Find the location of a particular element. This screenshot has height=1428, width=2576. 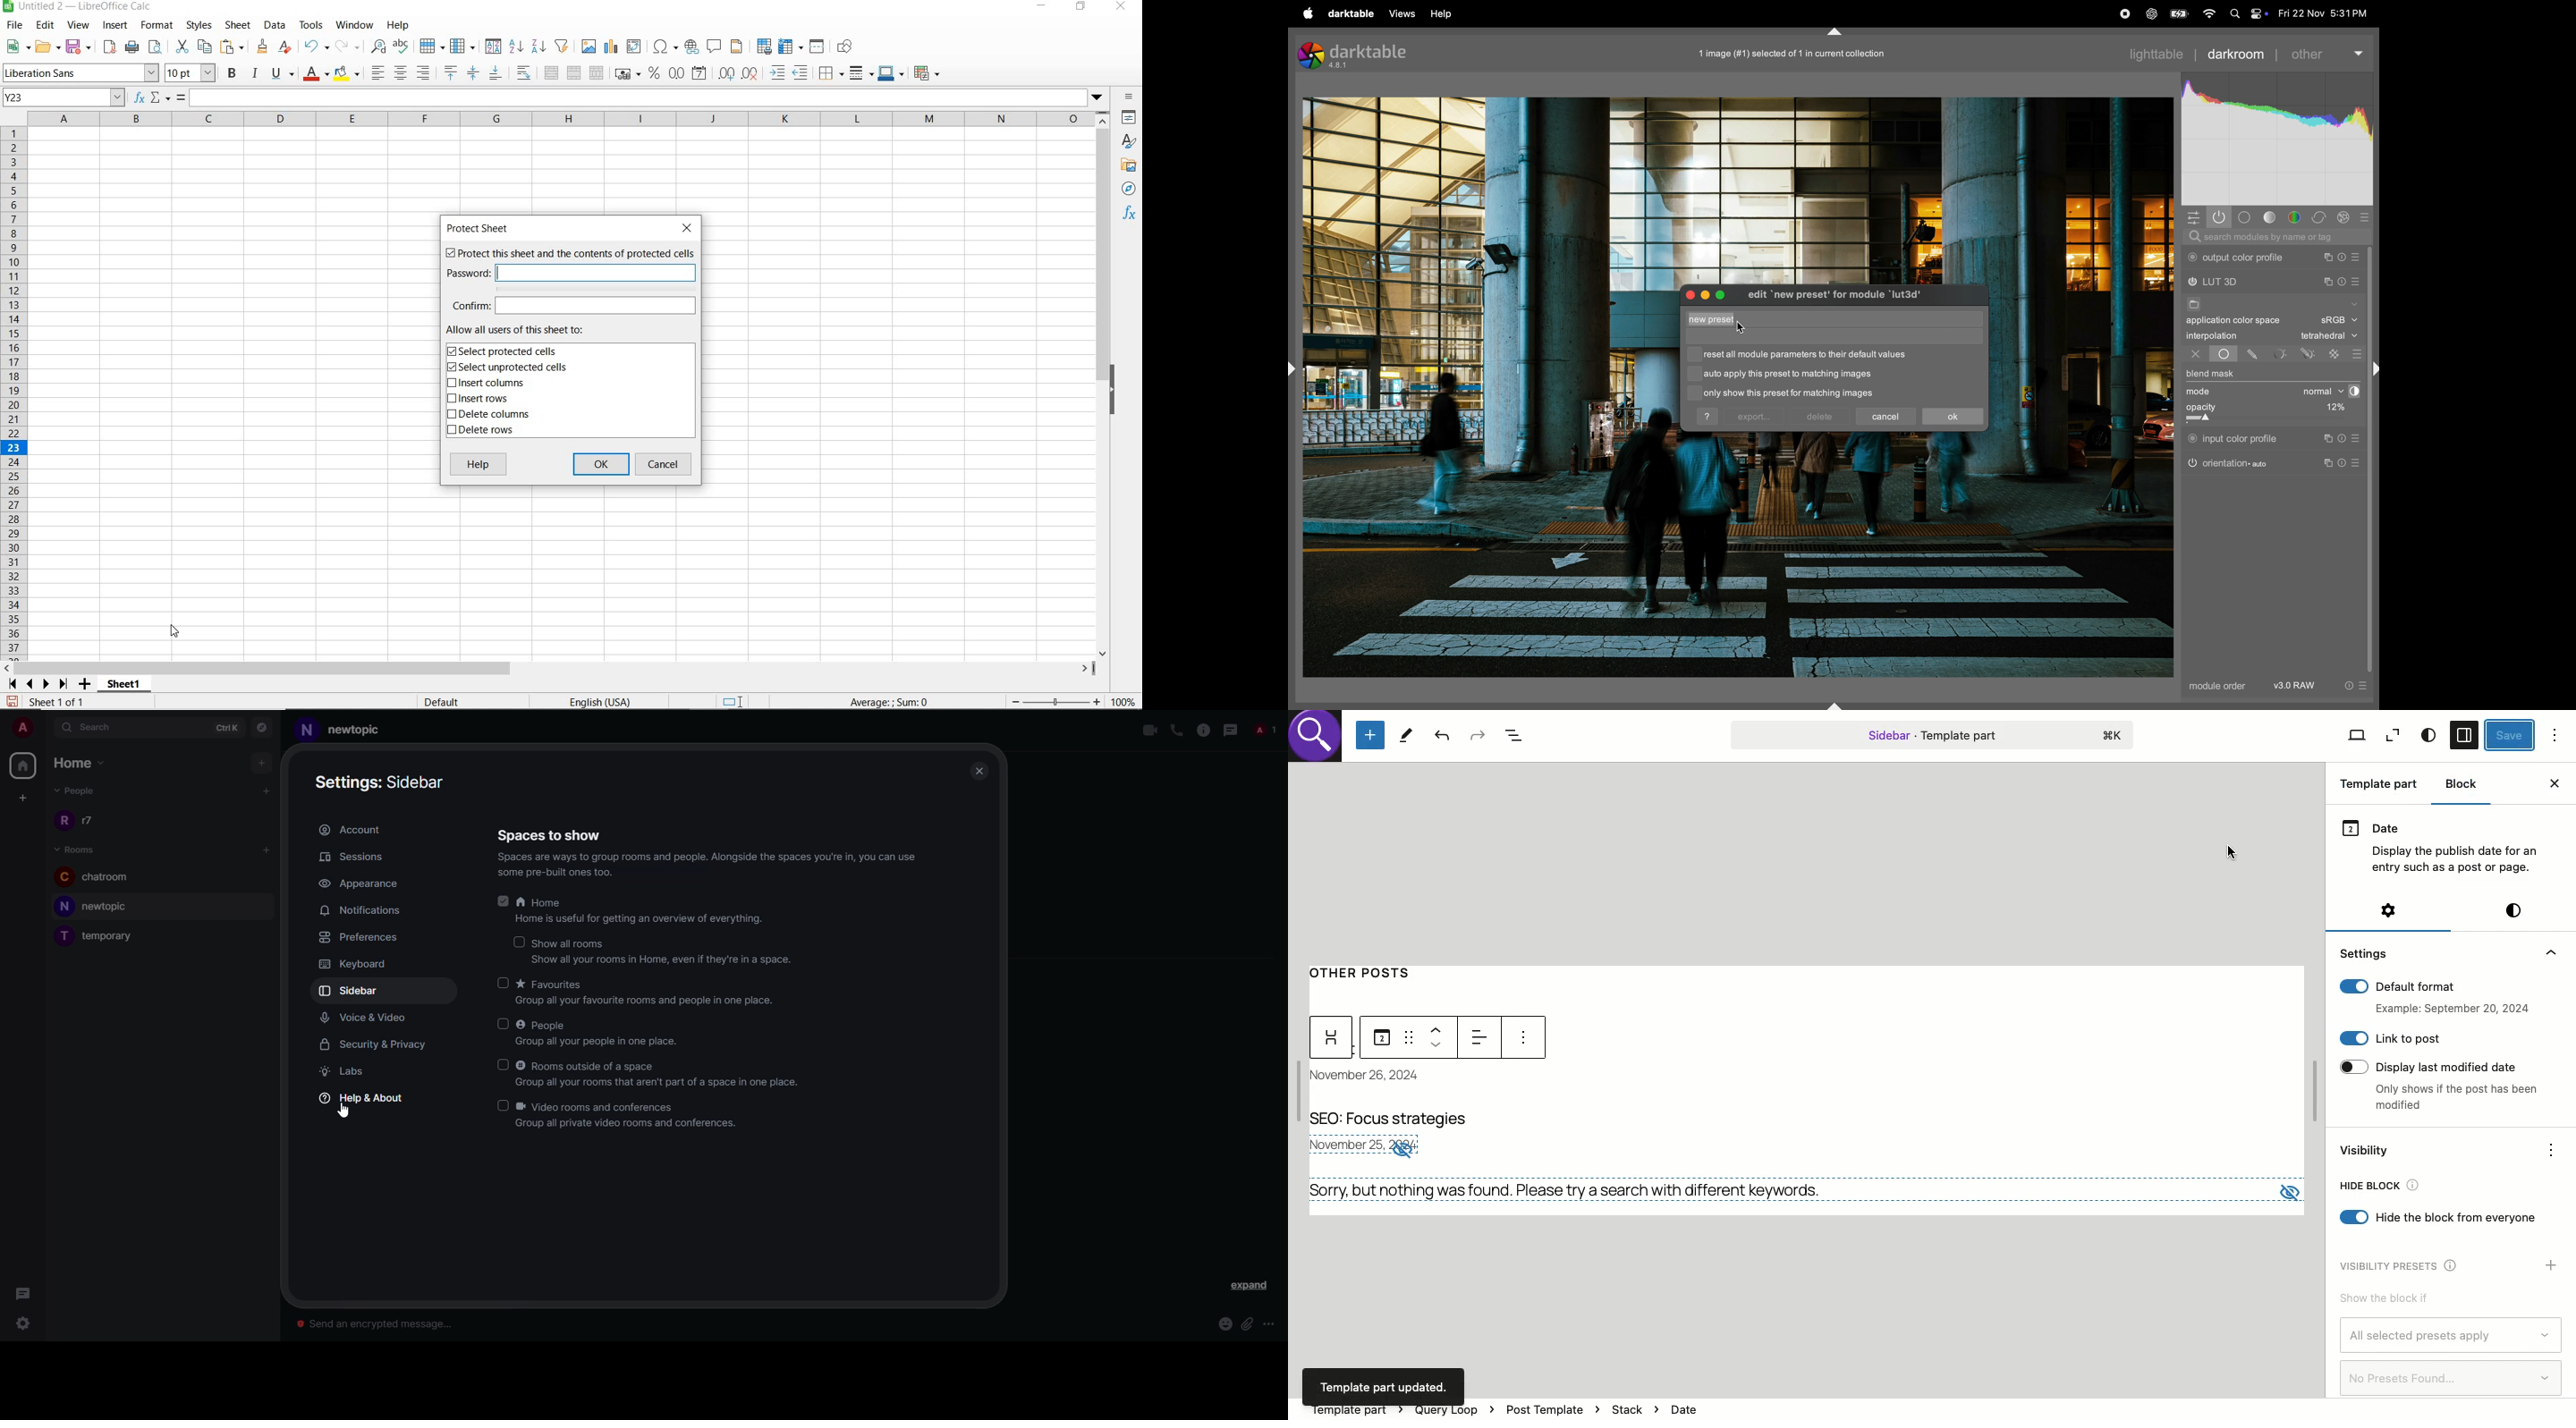

select is located at coordinates (501, 981).